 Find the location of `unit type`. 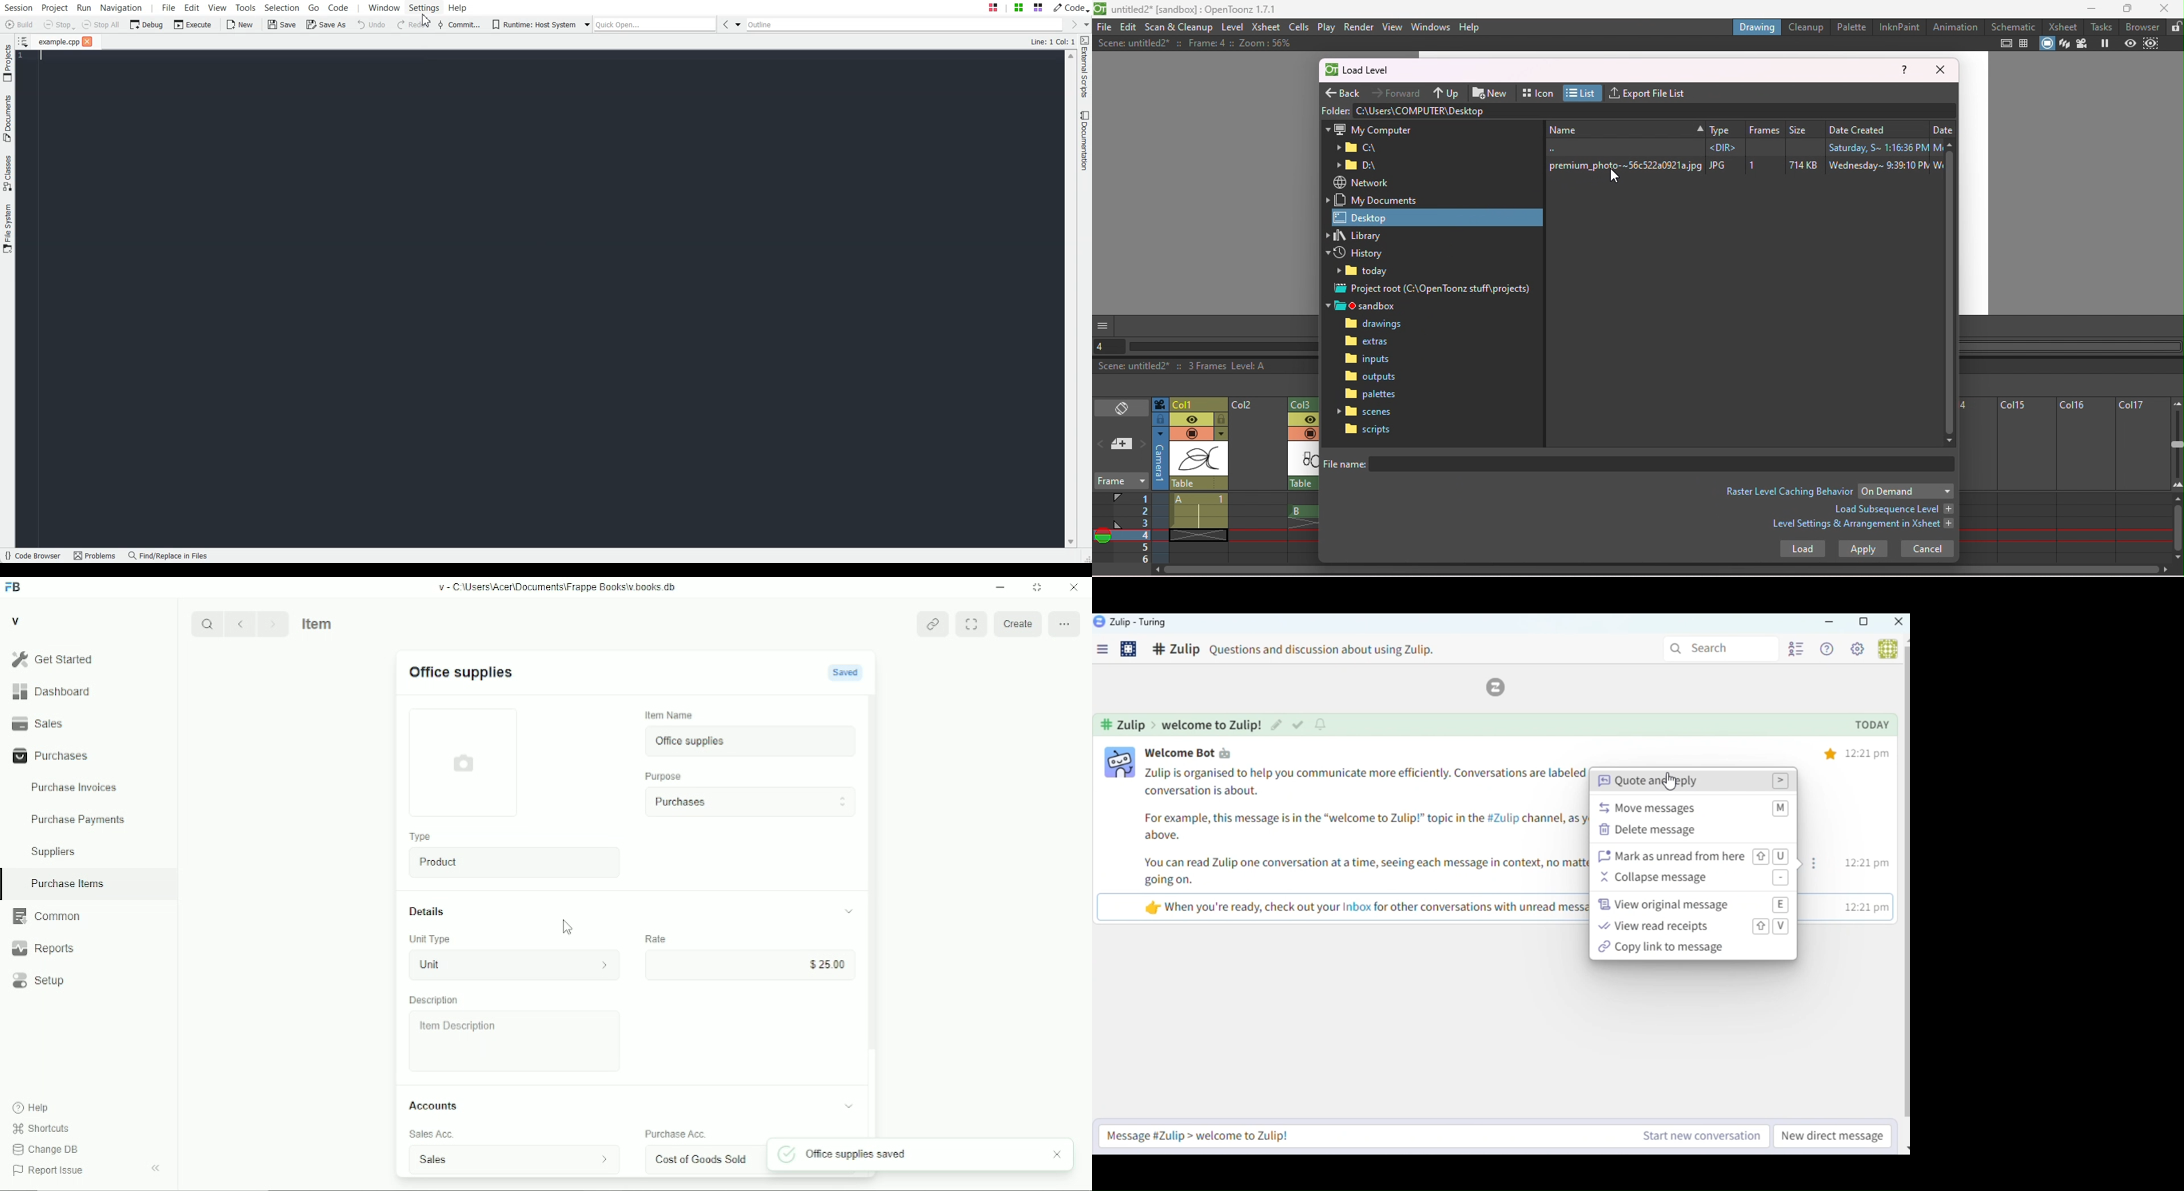

unit type is located at coordinates (430, 939).